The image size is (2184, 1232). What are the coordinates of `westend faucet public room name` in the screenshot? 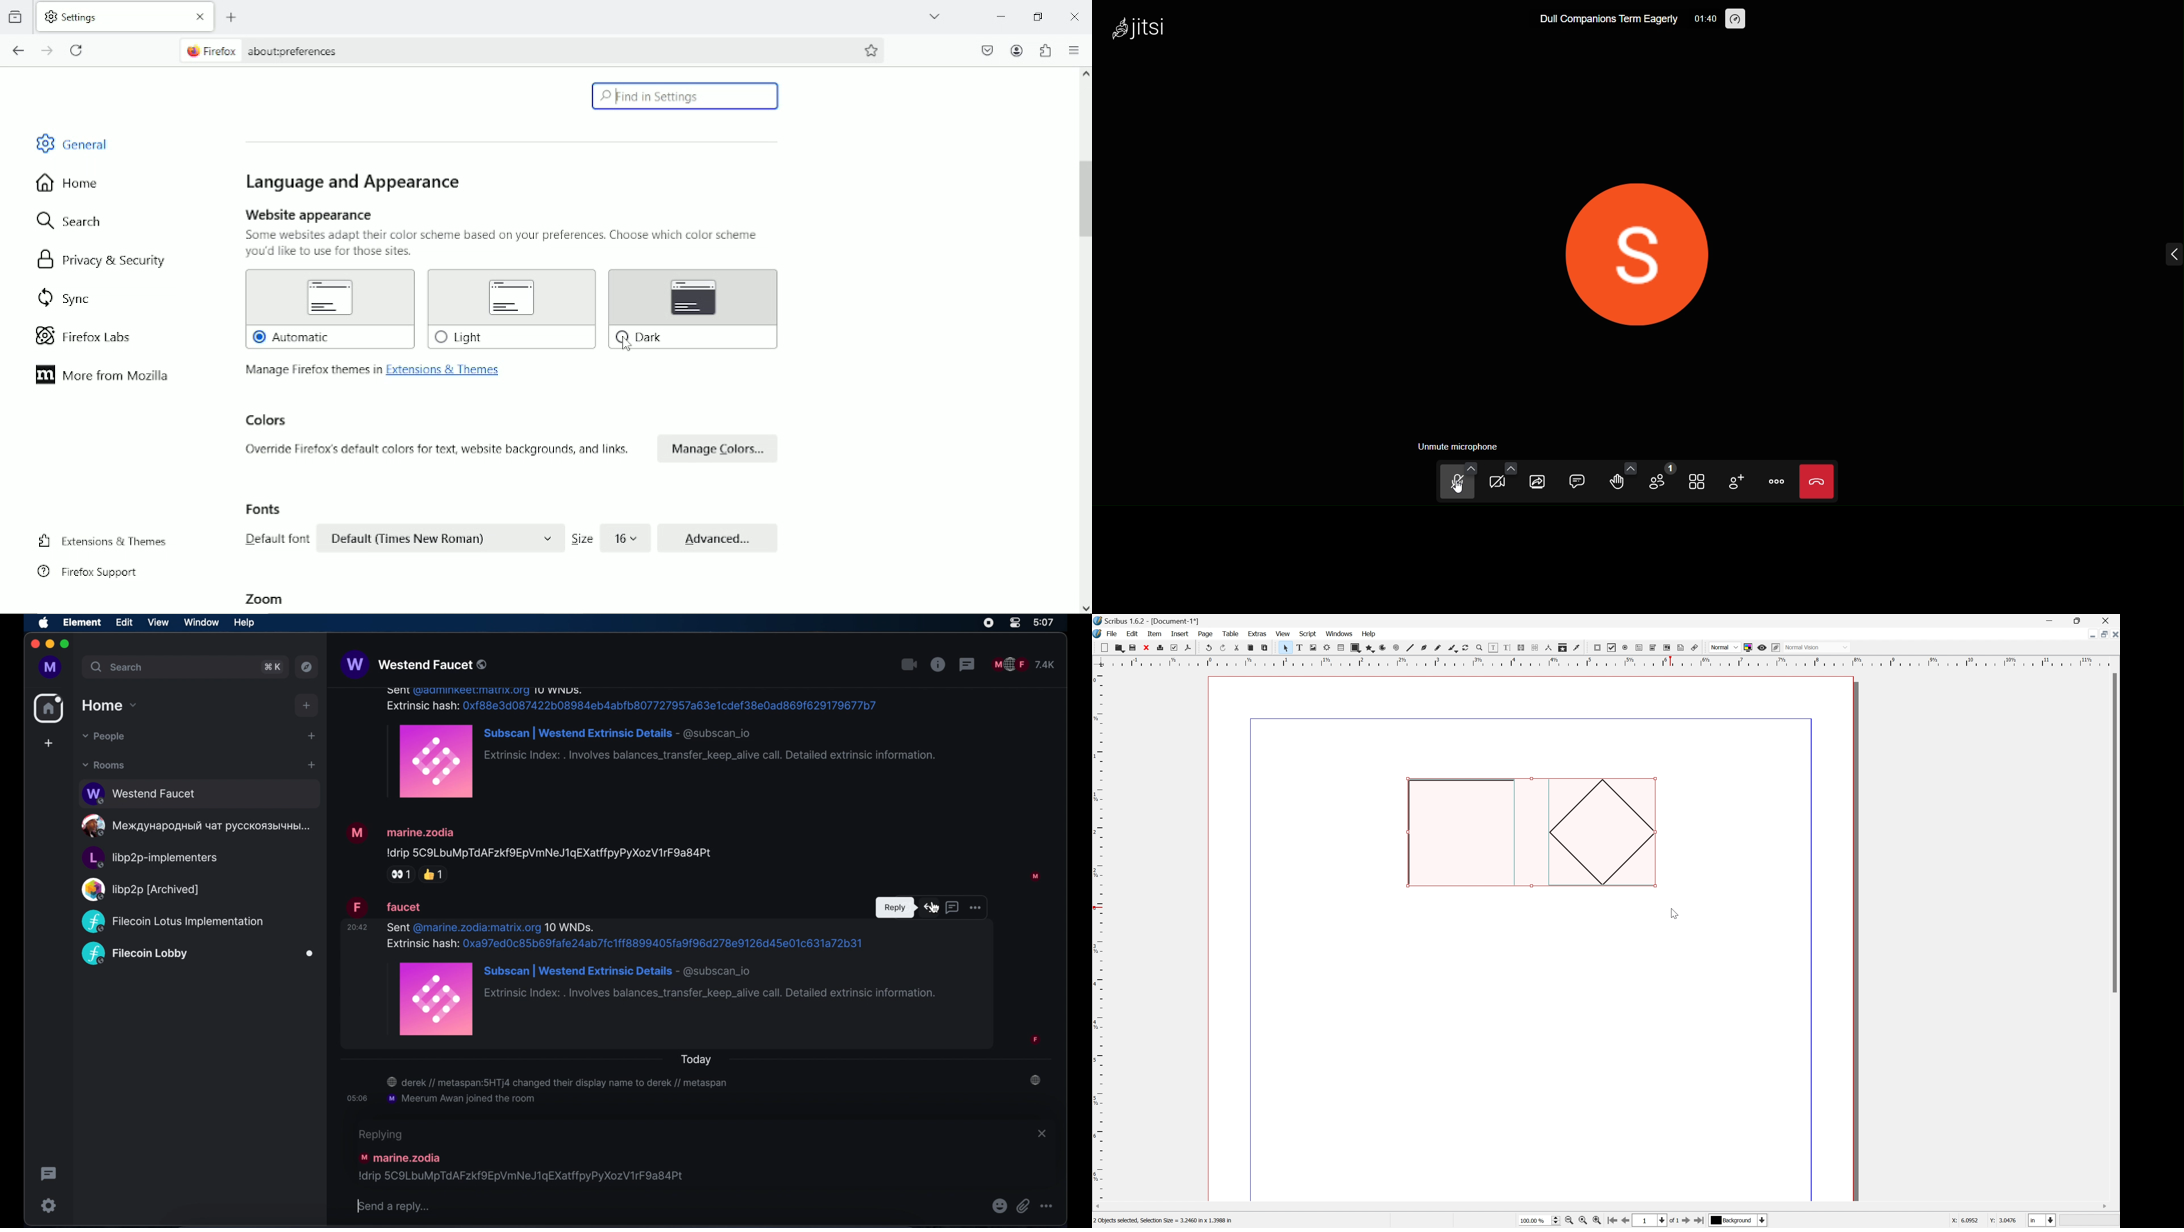 It's located at (414, 666).